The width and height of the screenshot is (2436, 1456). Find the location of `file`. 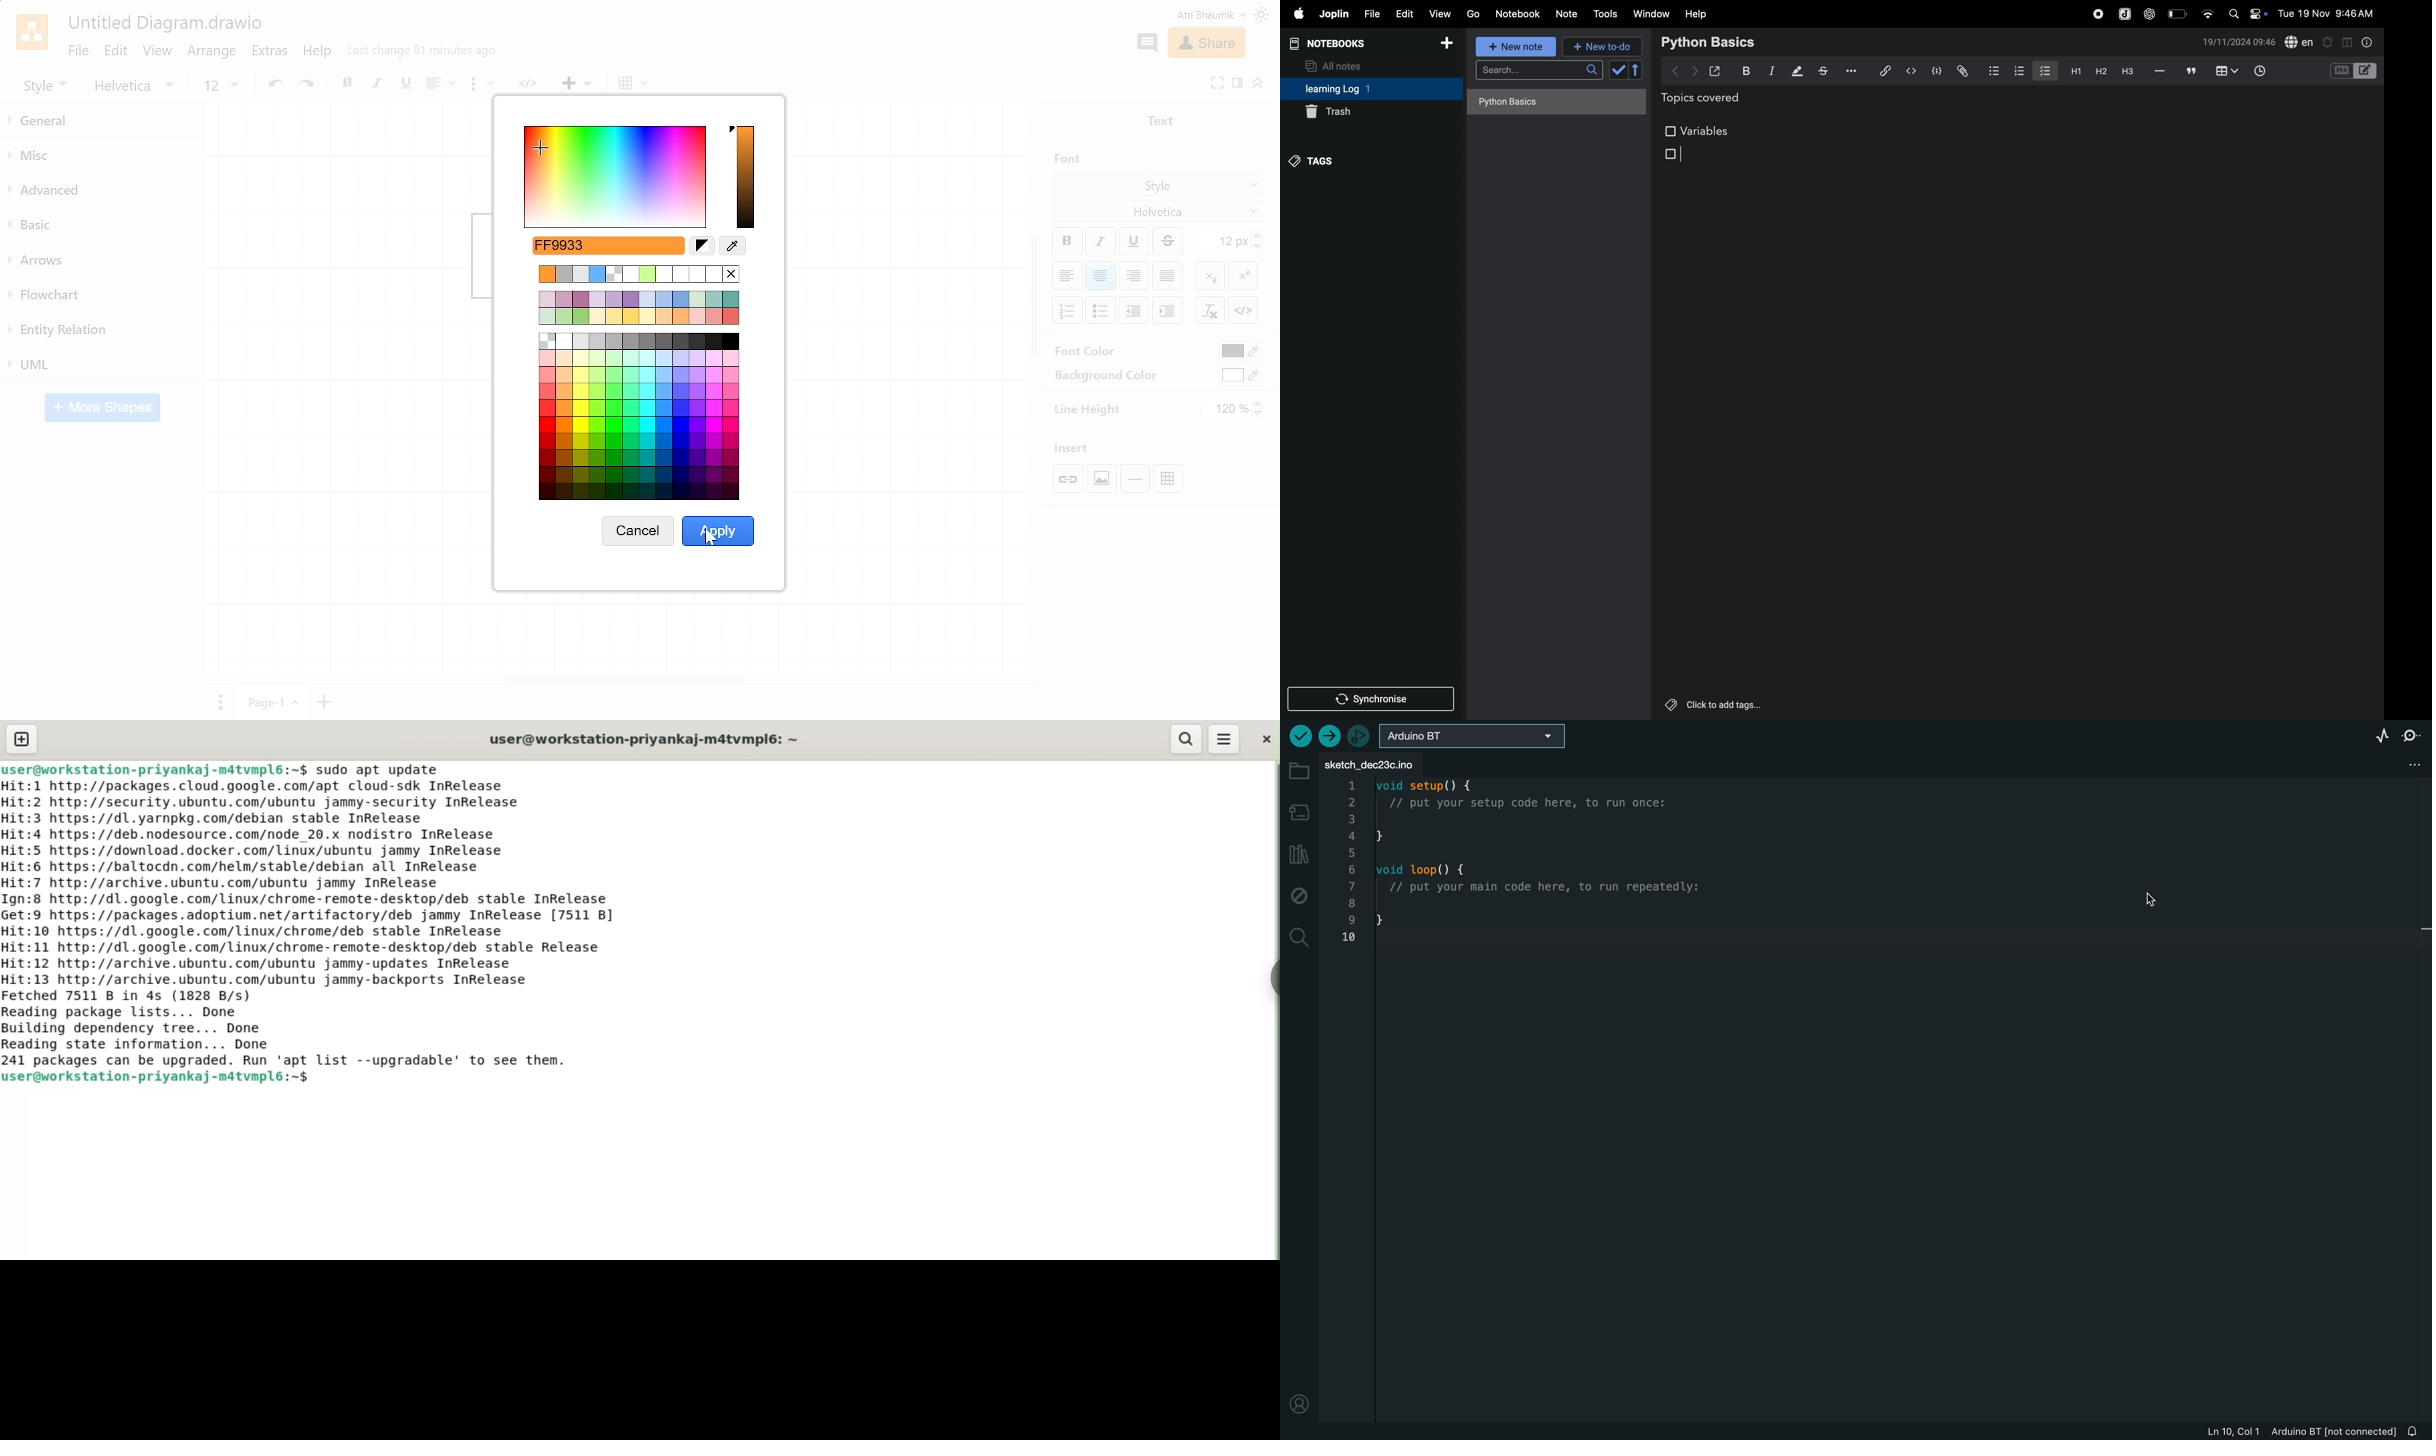

file is located at coordinates (1370, 14).